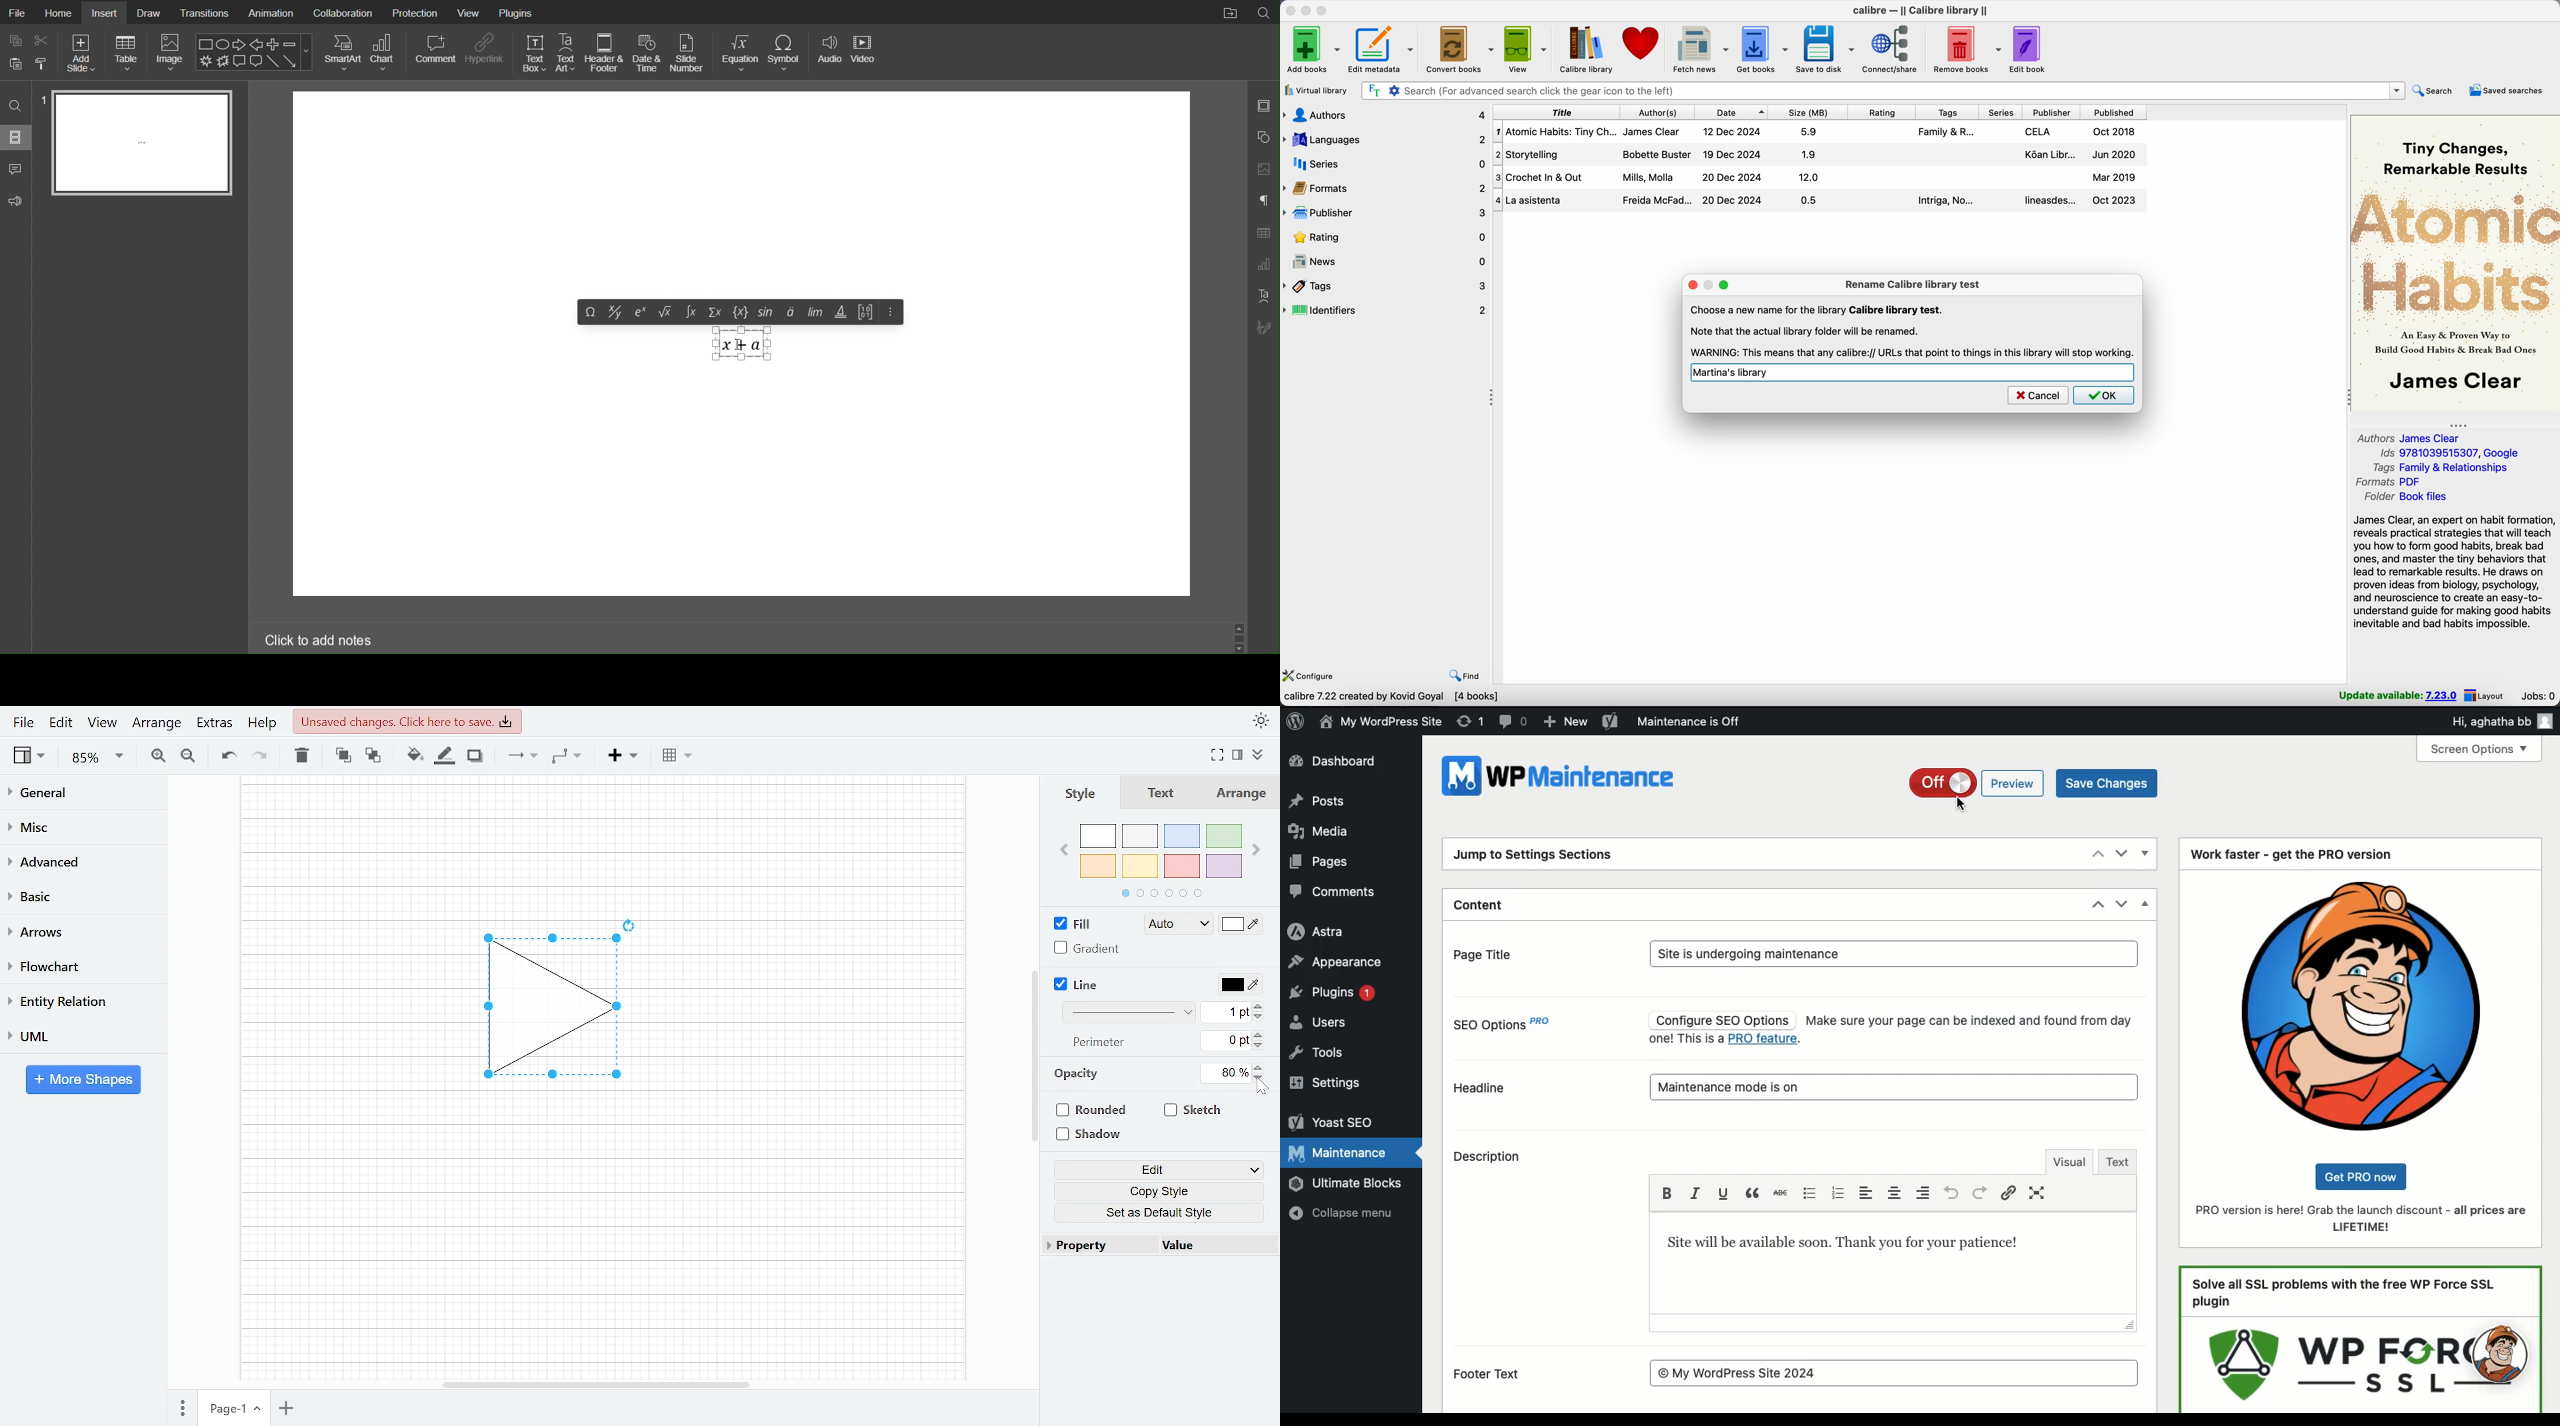  Describe the element at coordinates (343, 1008) in the screenshot. I see `workspace` at that location.